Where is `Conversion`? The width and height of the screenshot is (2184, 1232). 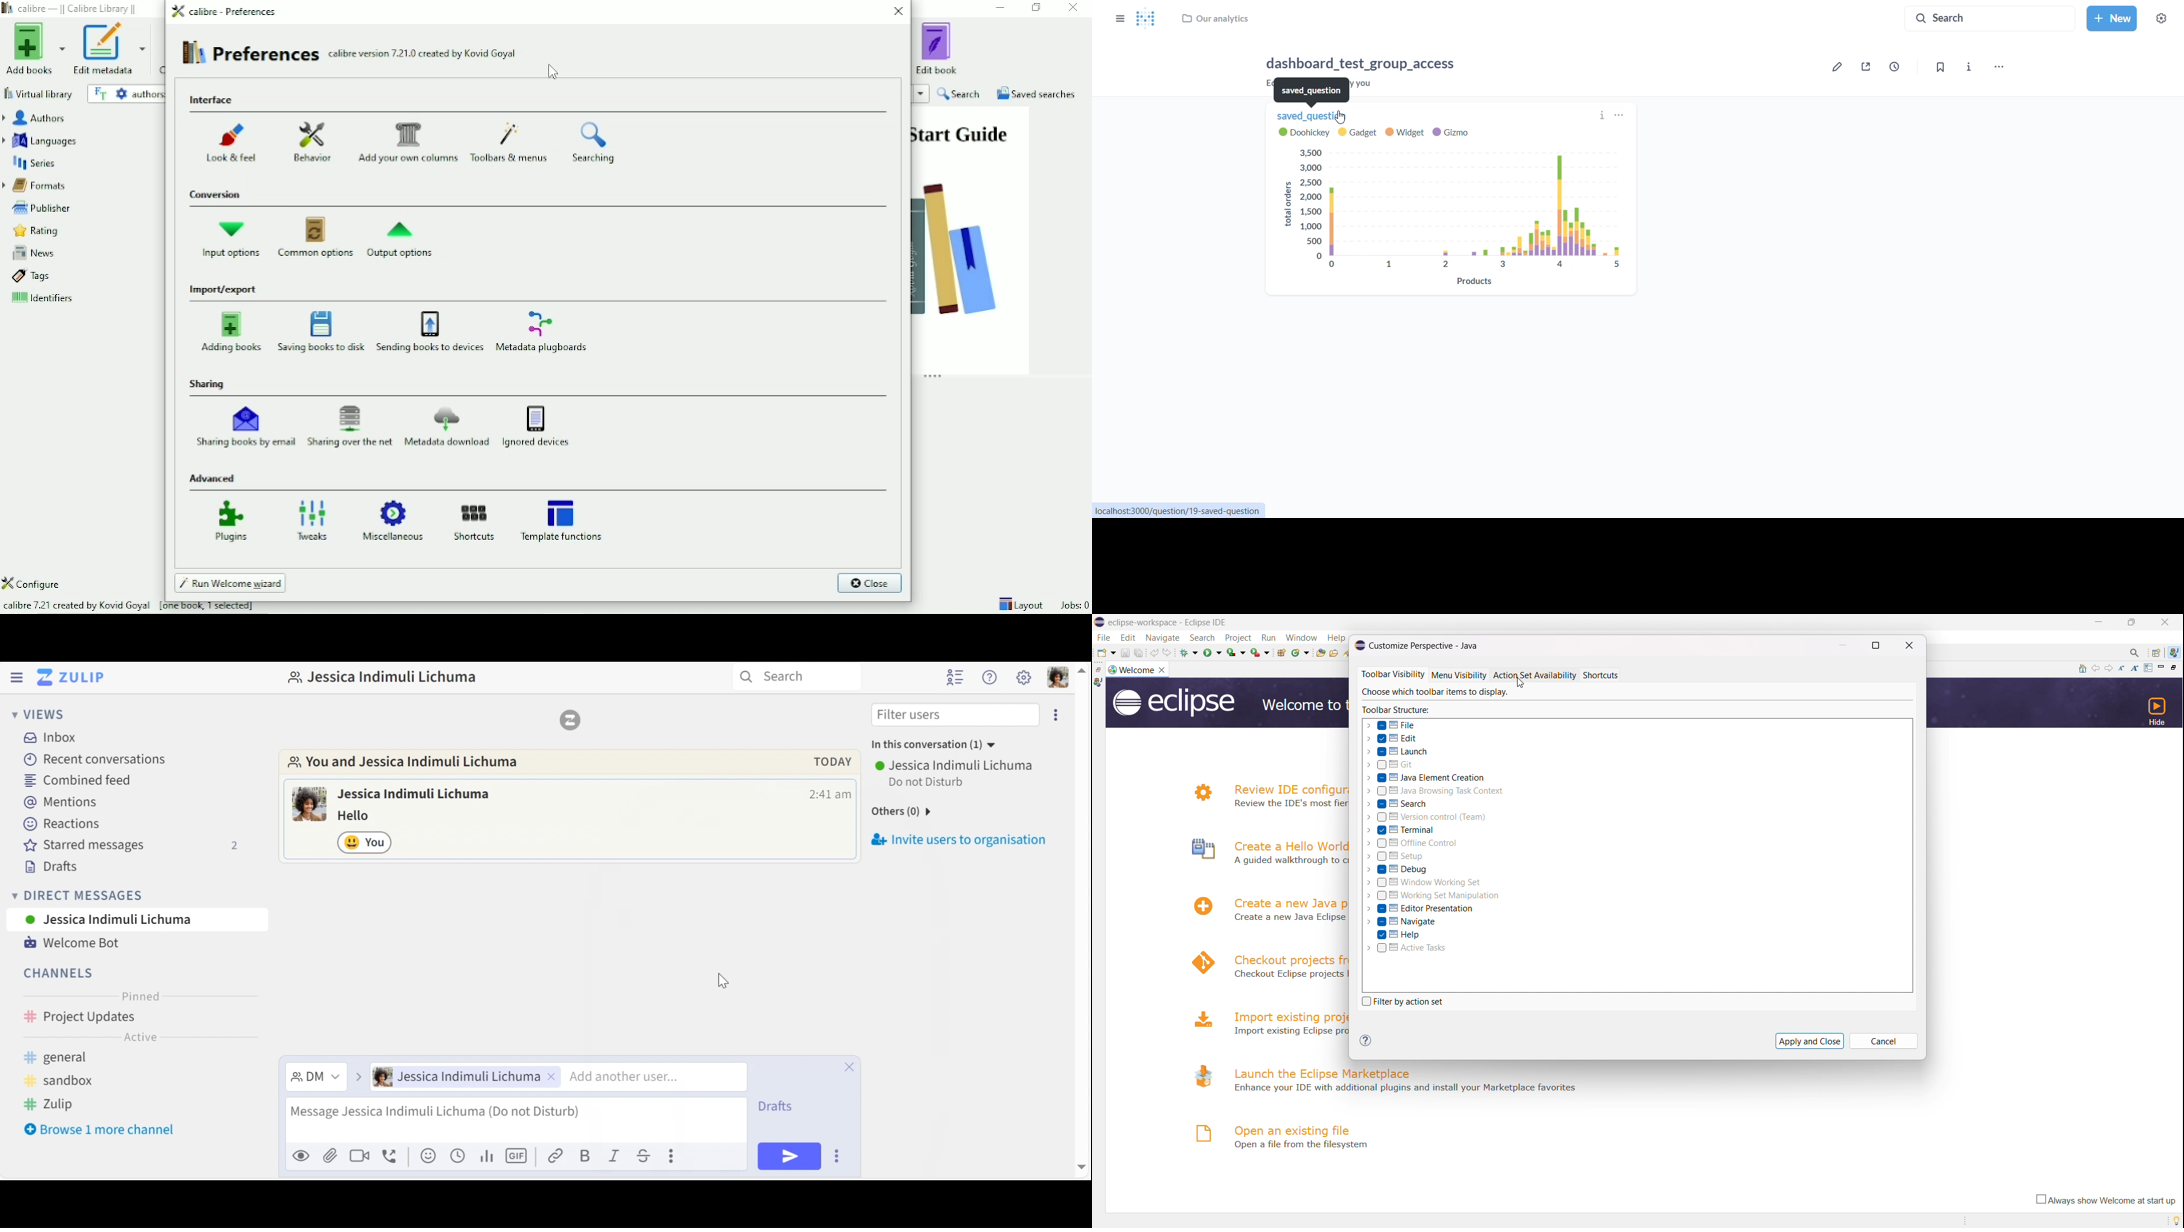
Conversion is located at coordinates (216, 194).